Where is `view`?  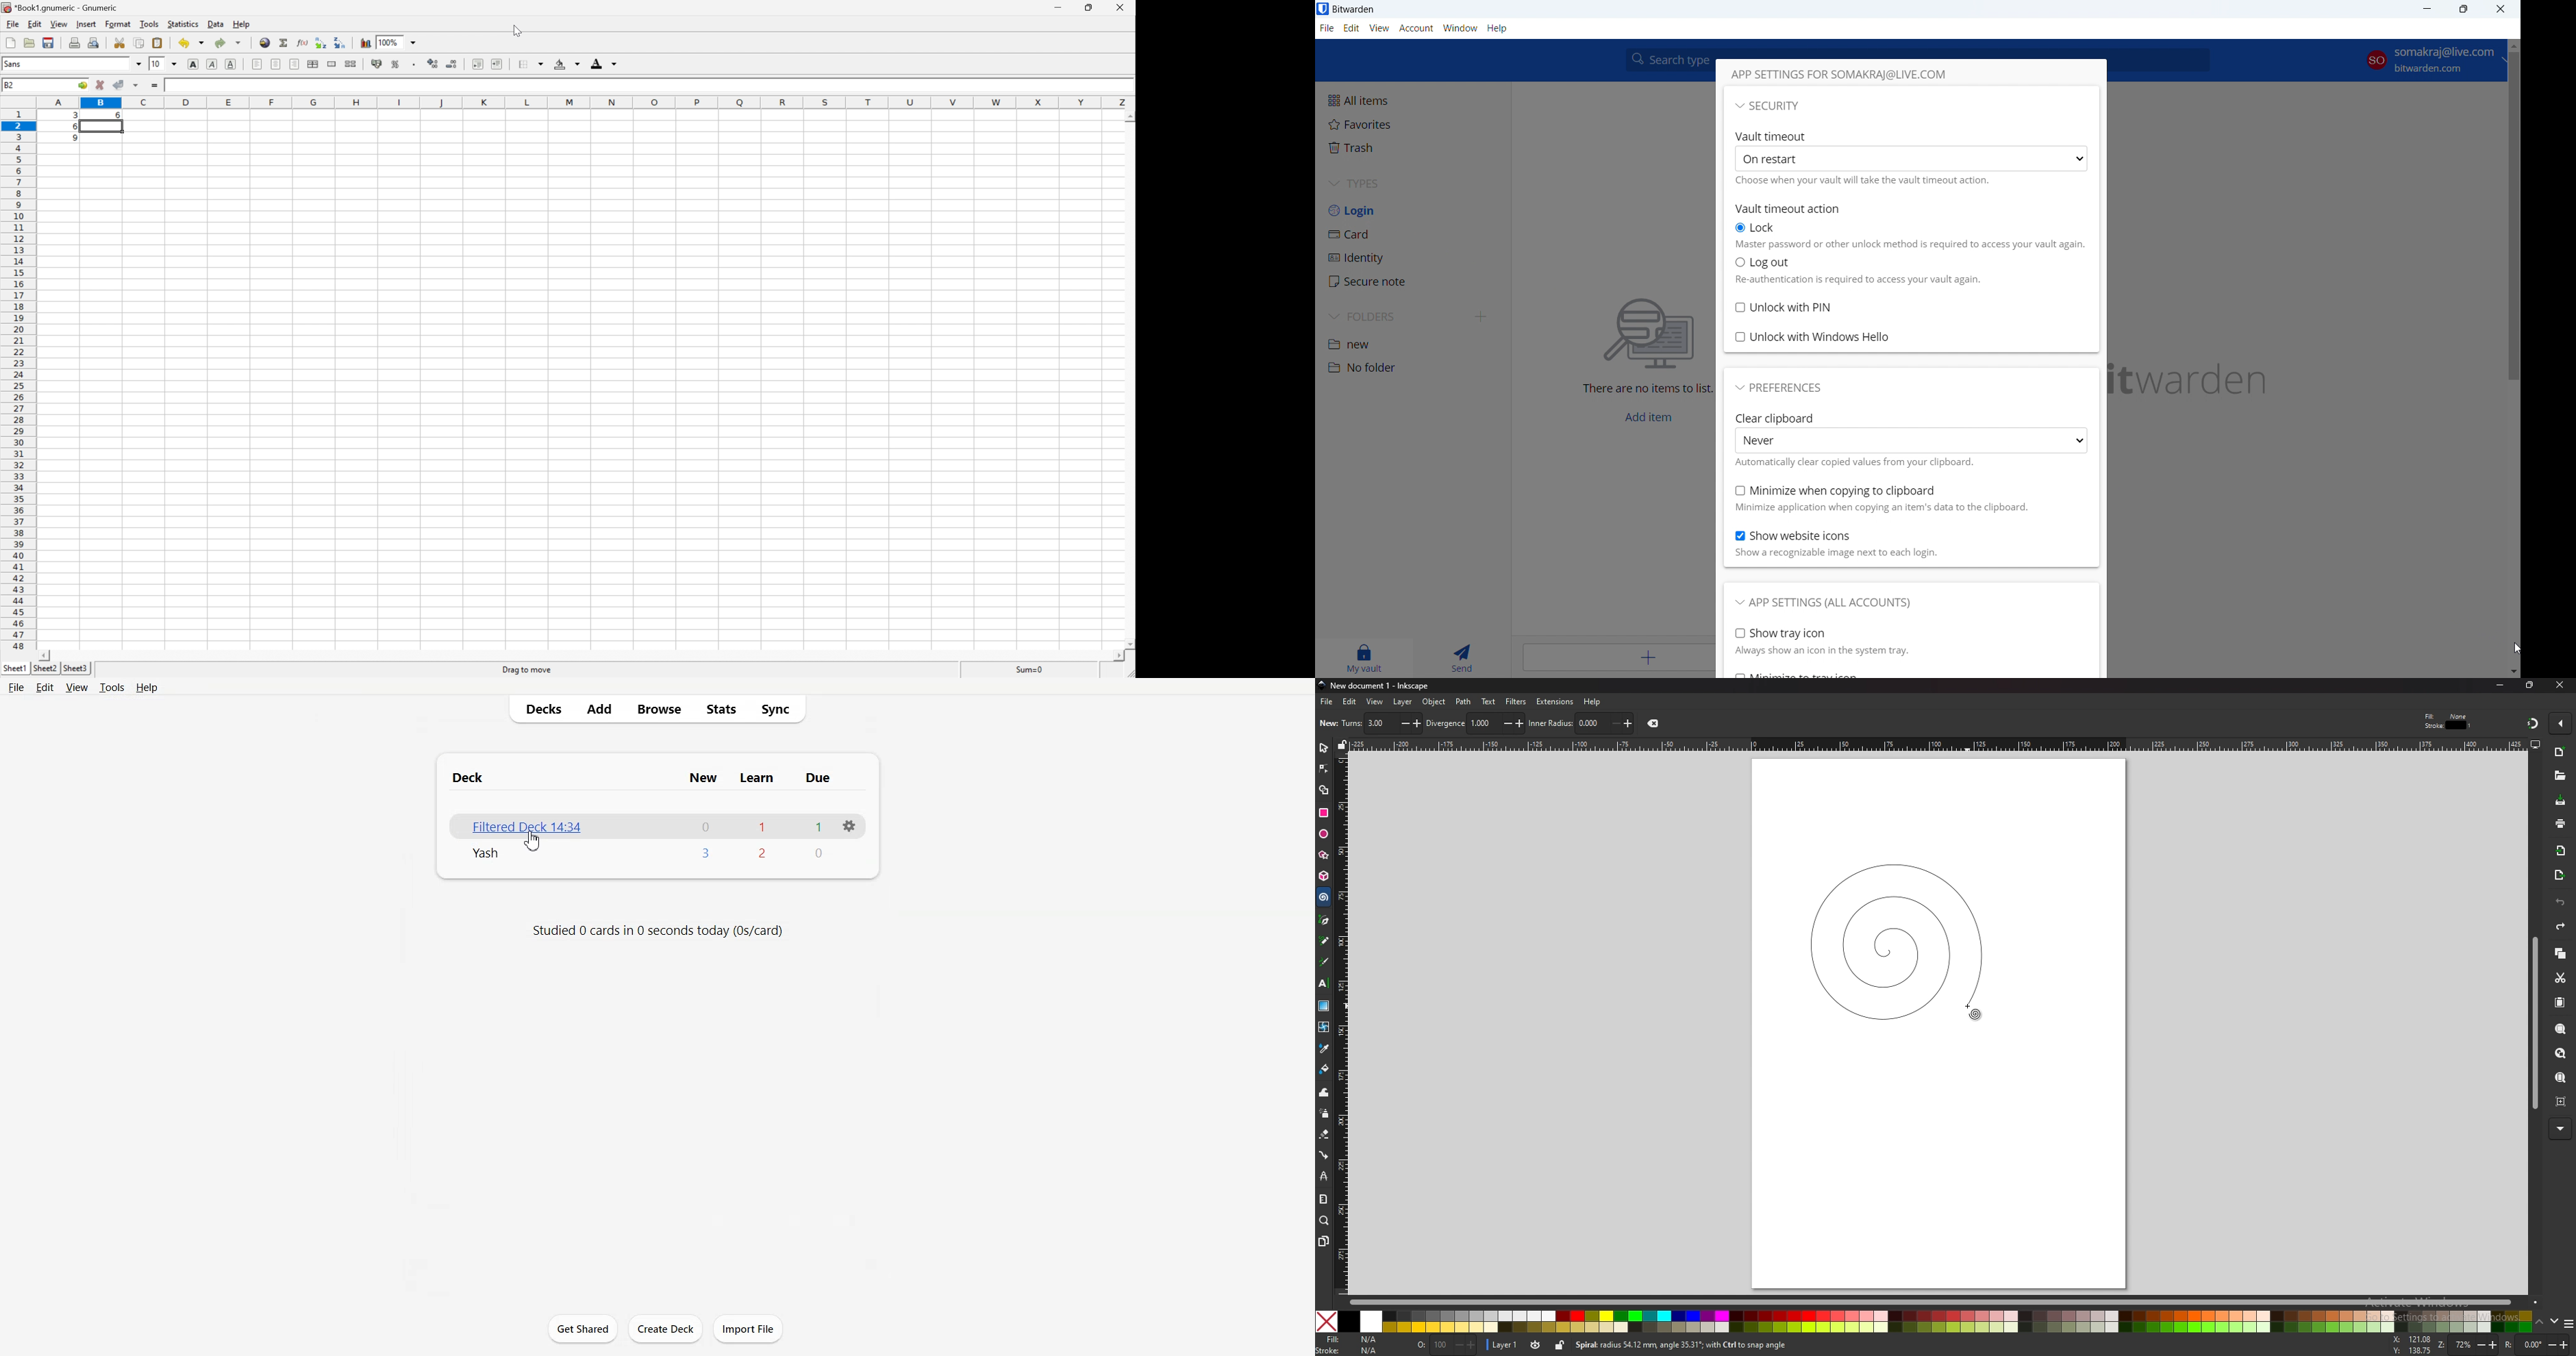
view is located at coordinates (1375, 702).